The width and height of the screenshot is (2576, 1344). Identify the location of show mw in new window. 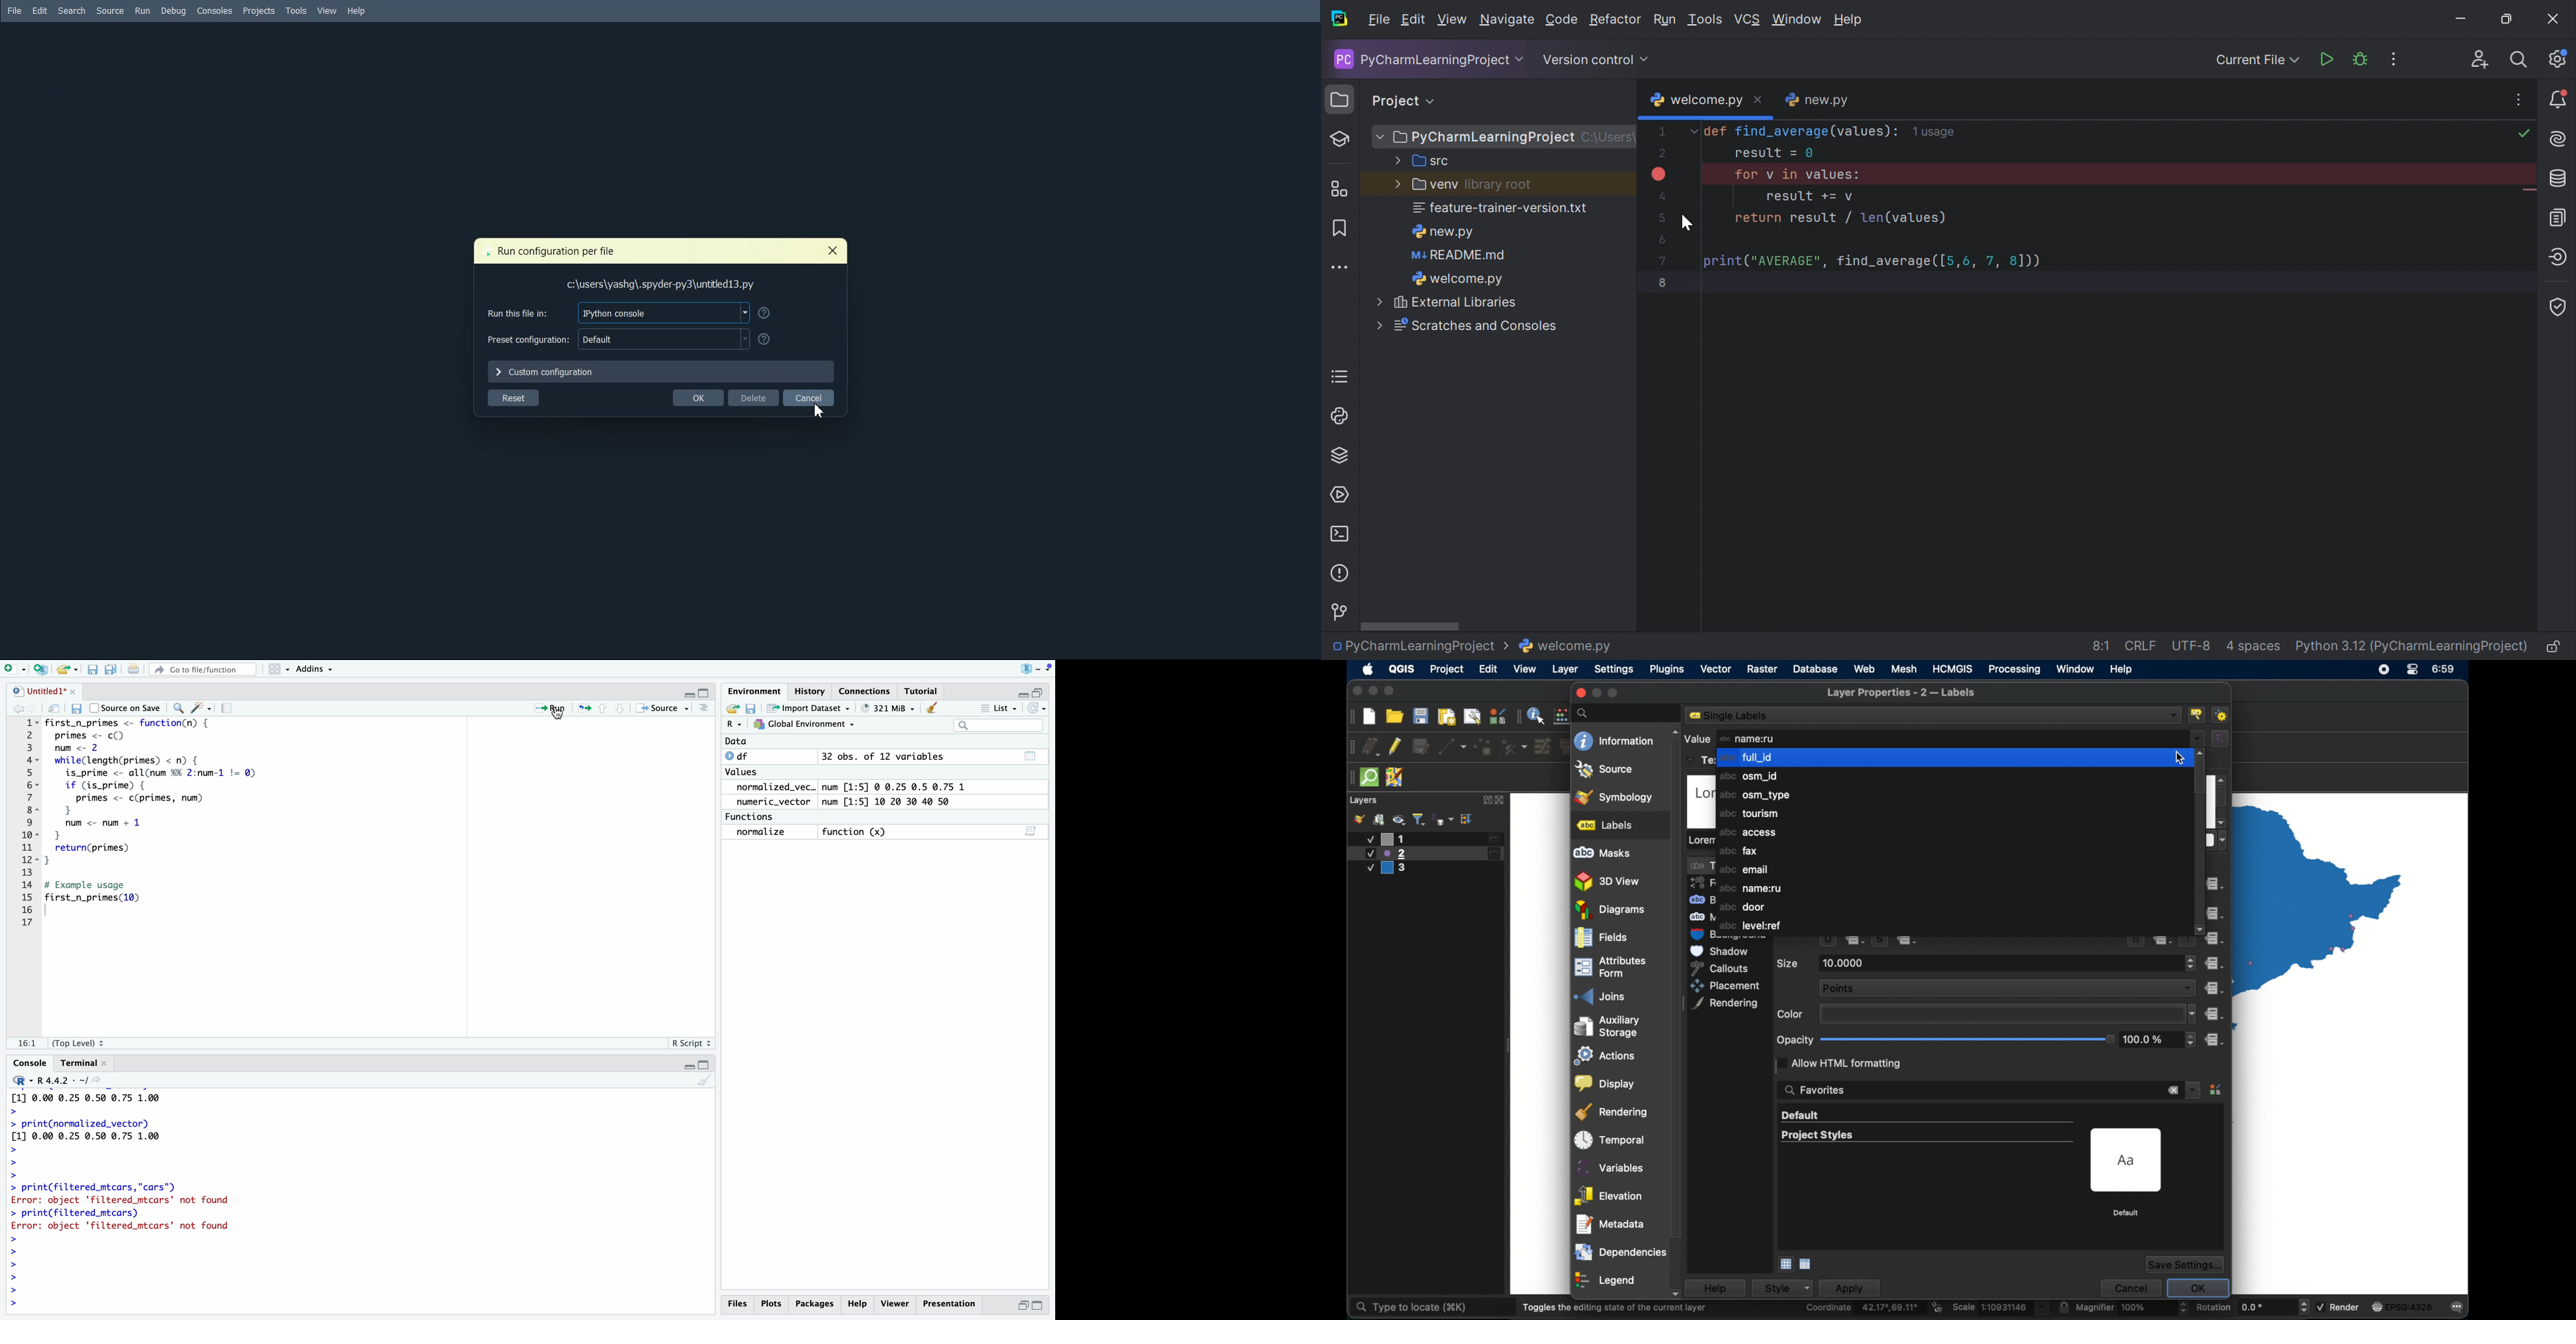
(55, 705).